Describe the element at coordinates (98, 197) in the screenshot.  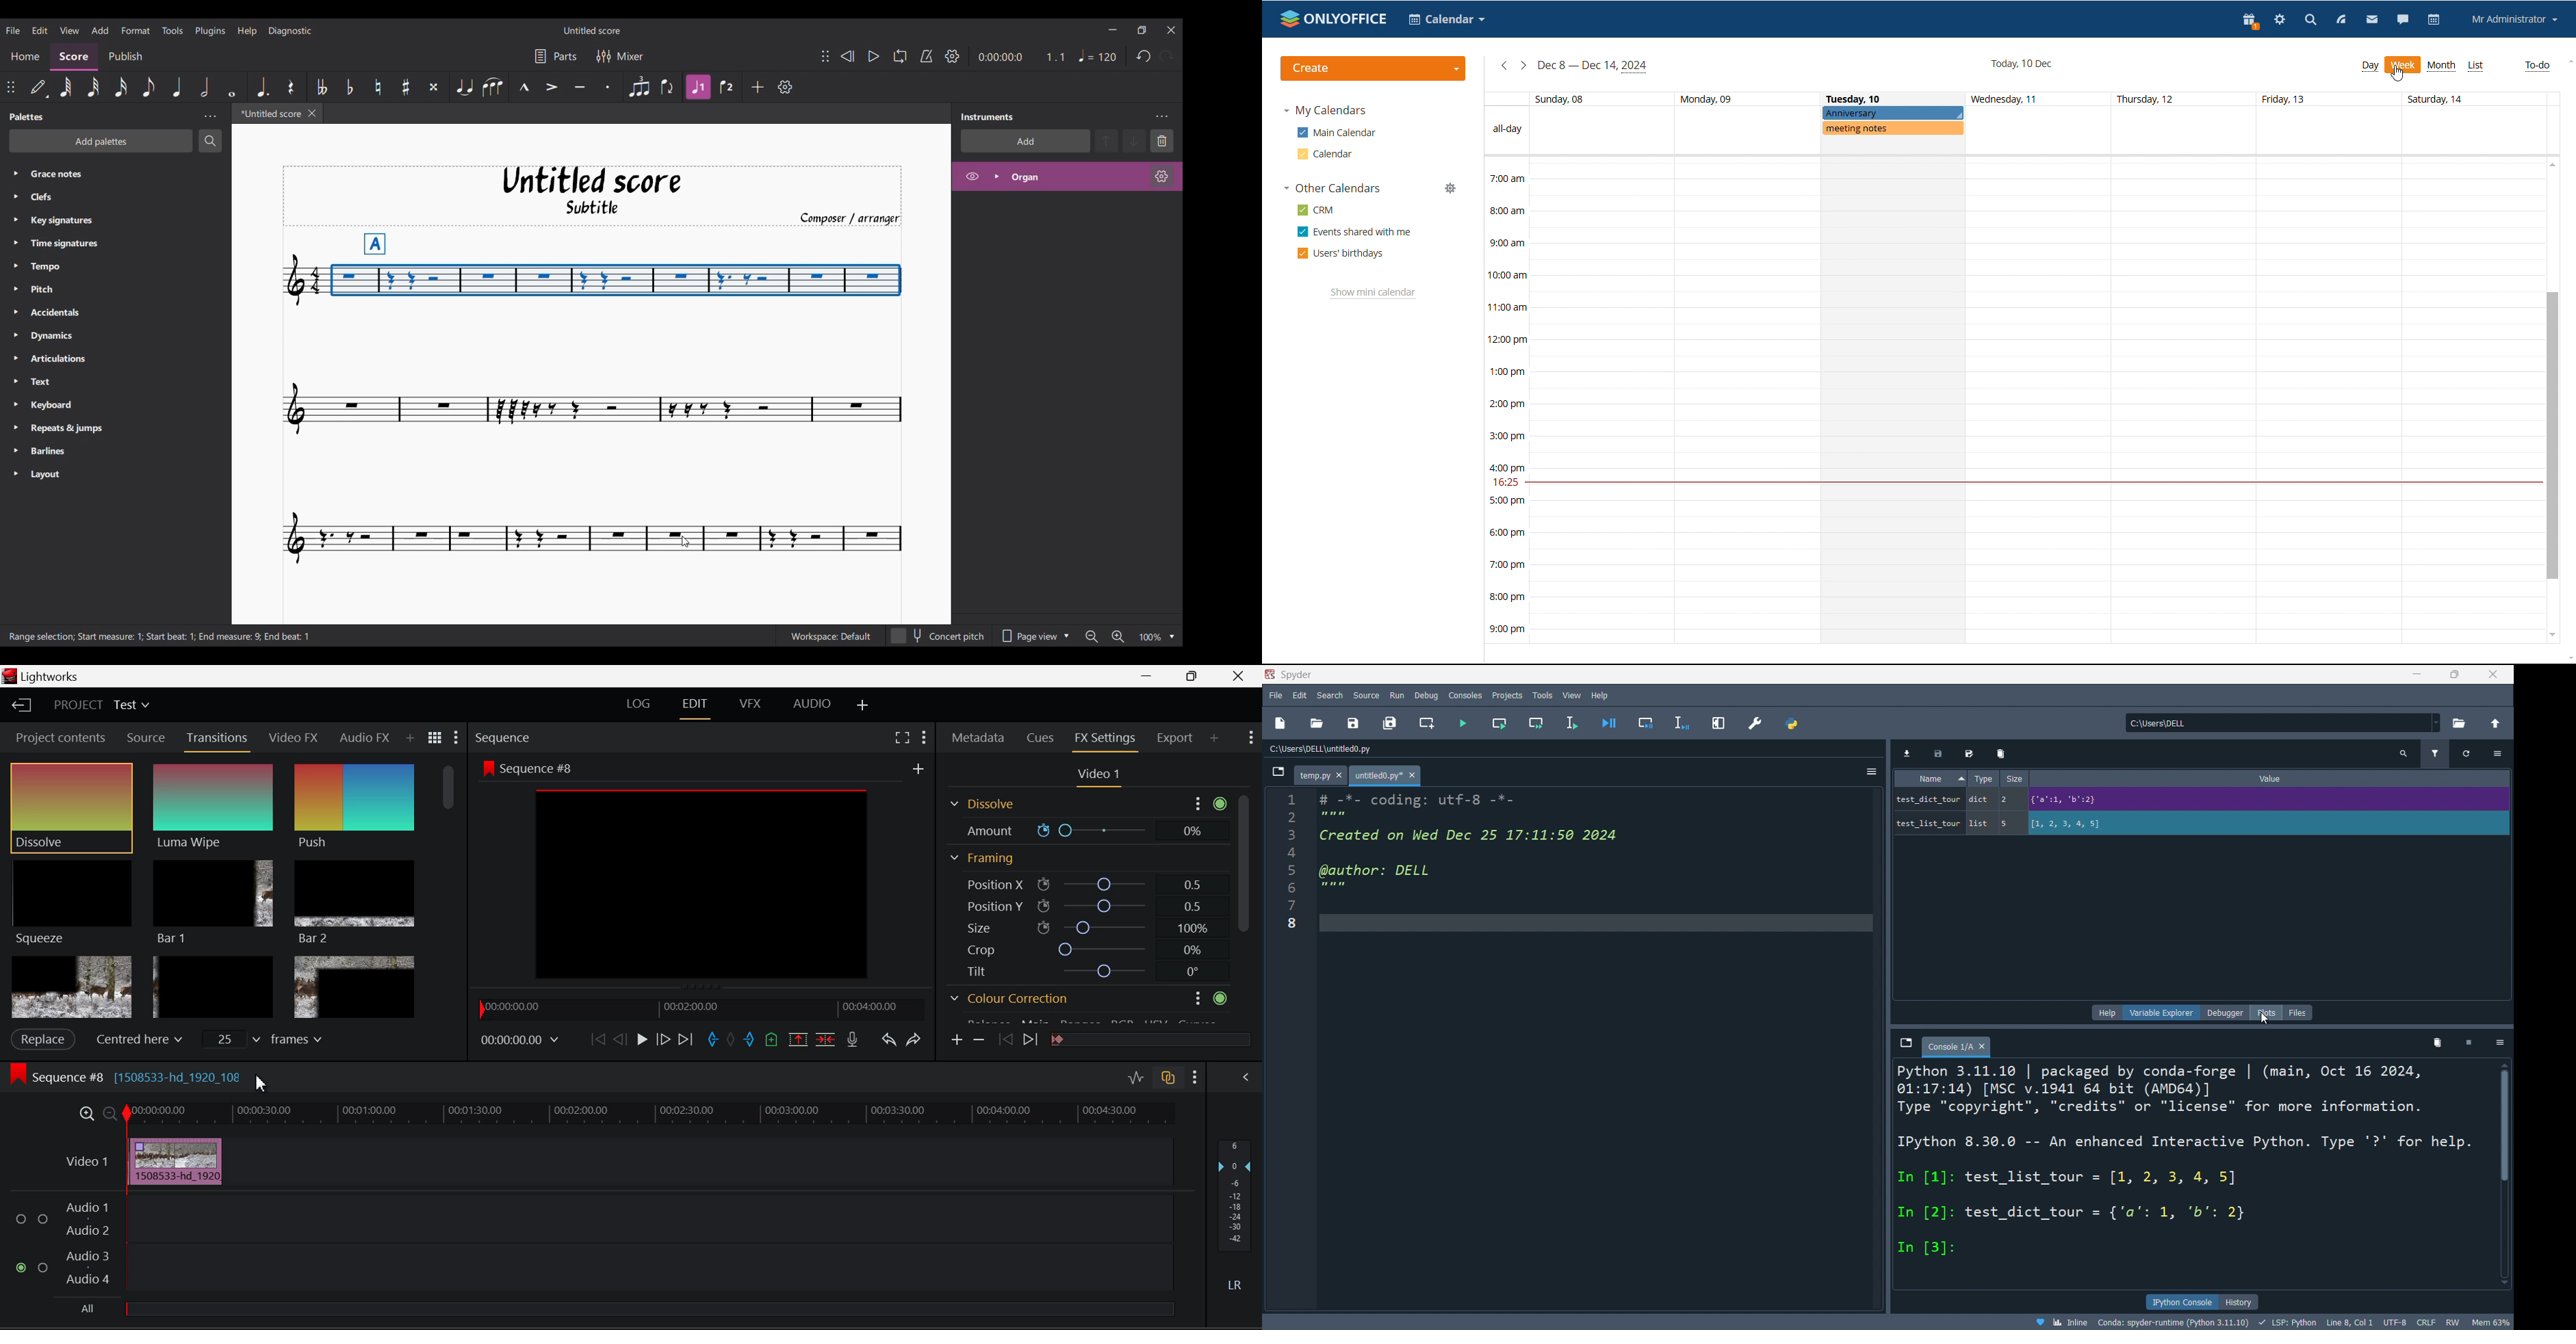
I see `Clefs` at that location.